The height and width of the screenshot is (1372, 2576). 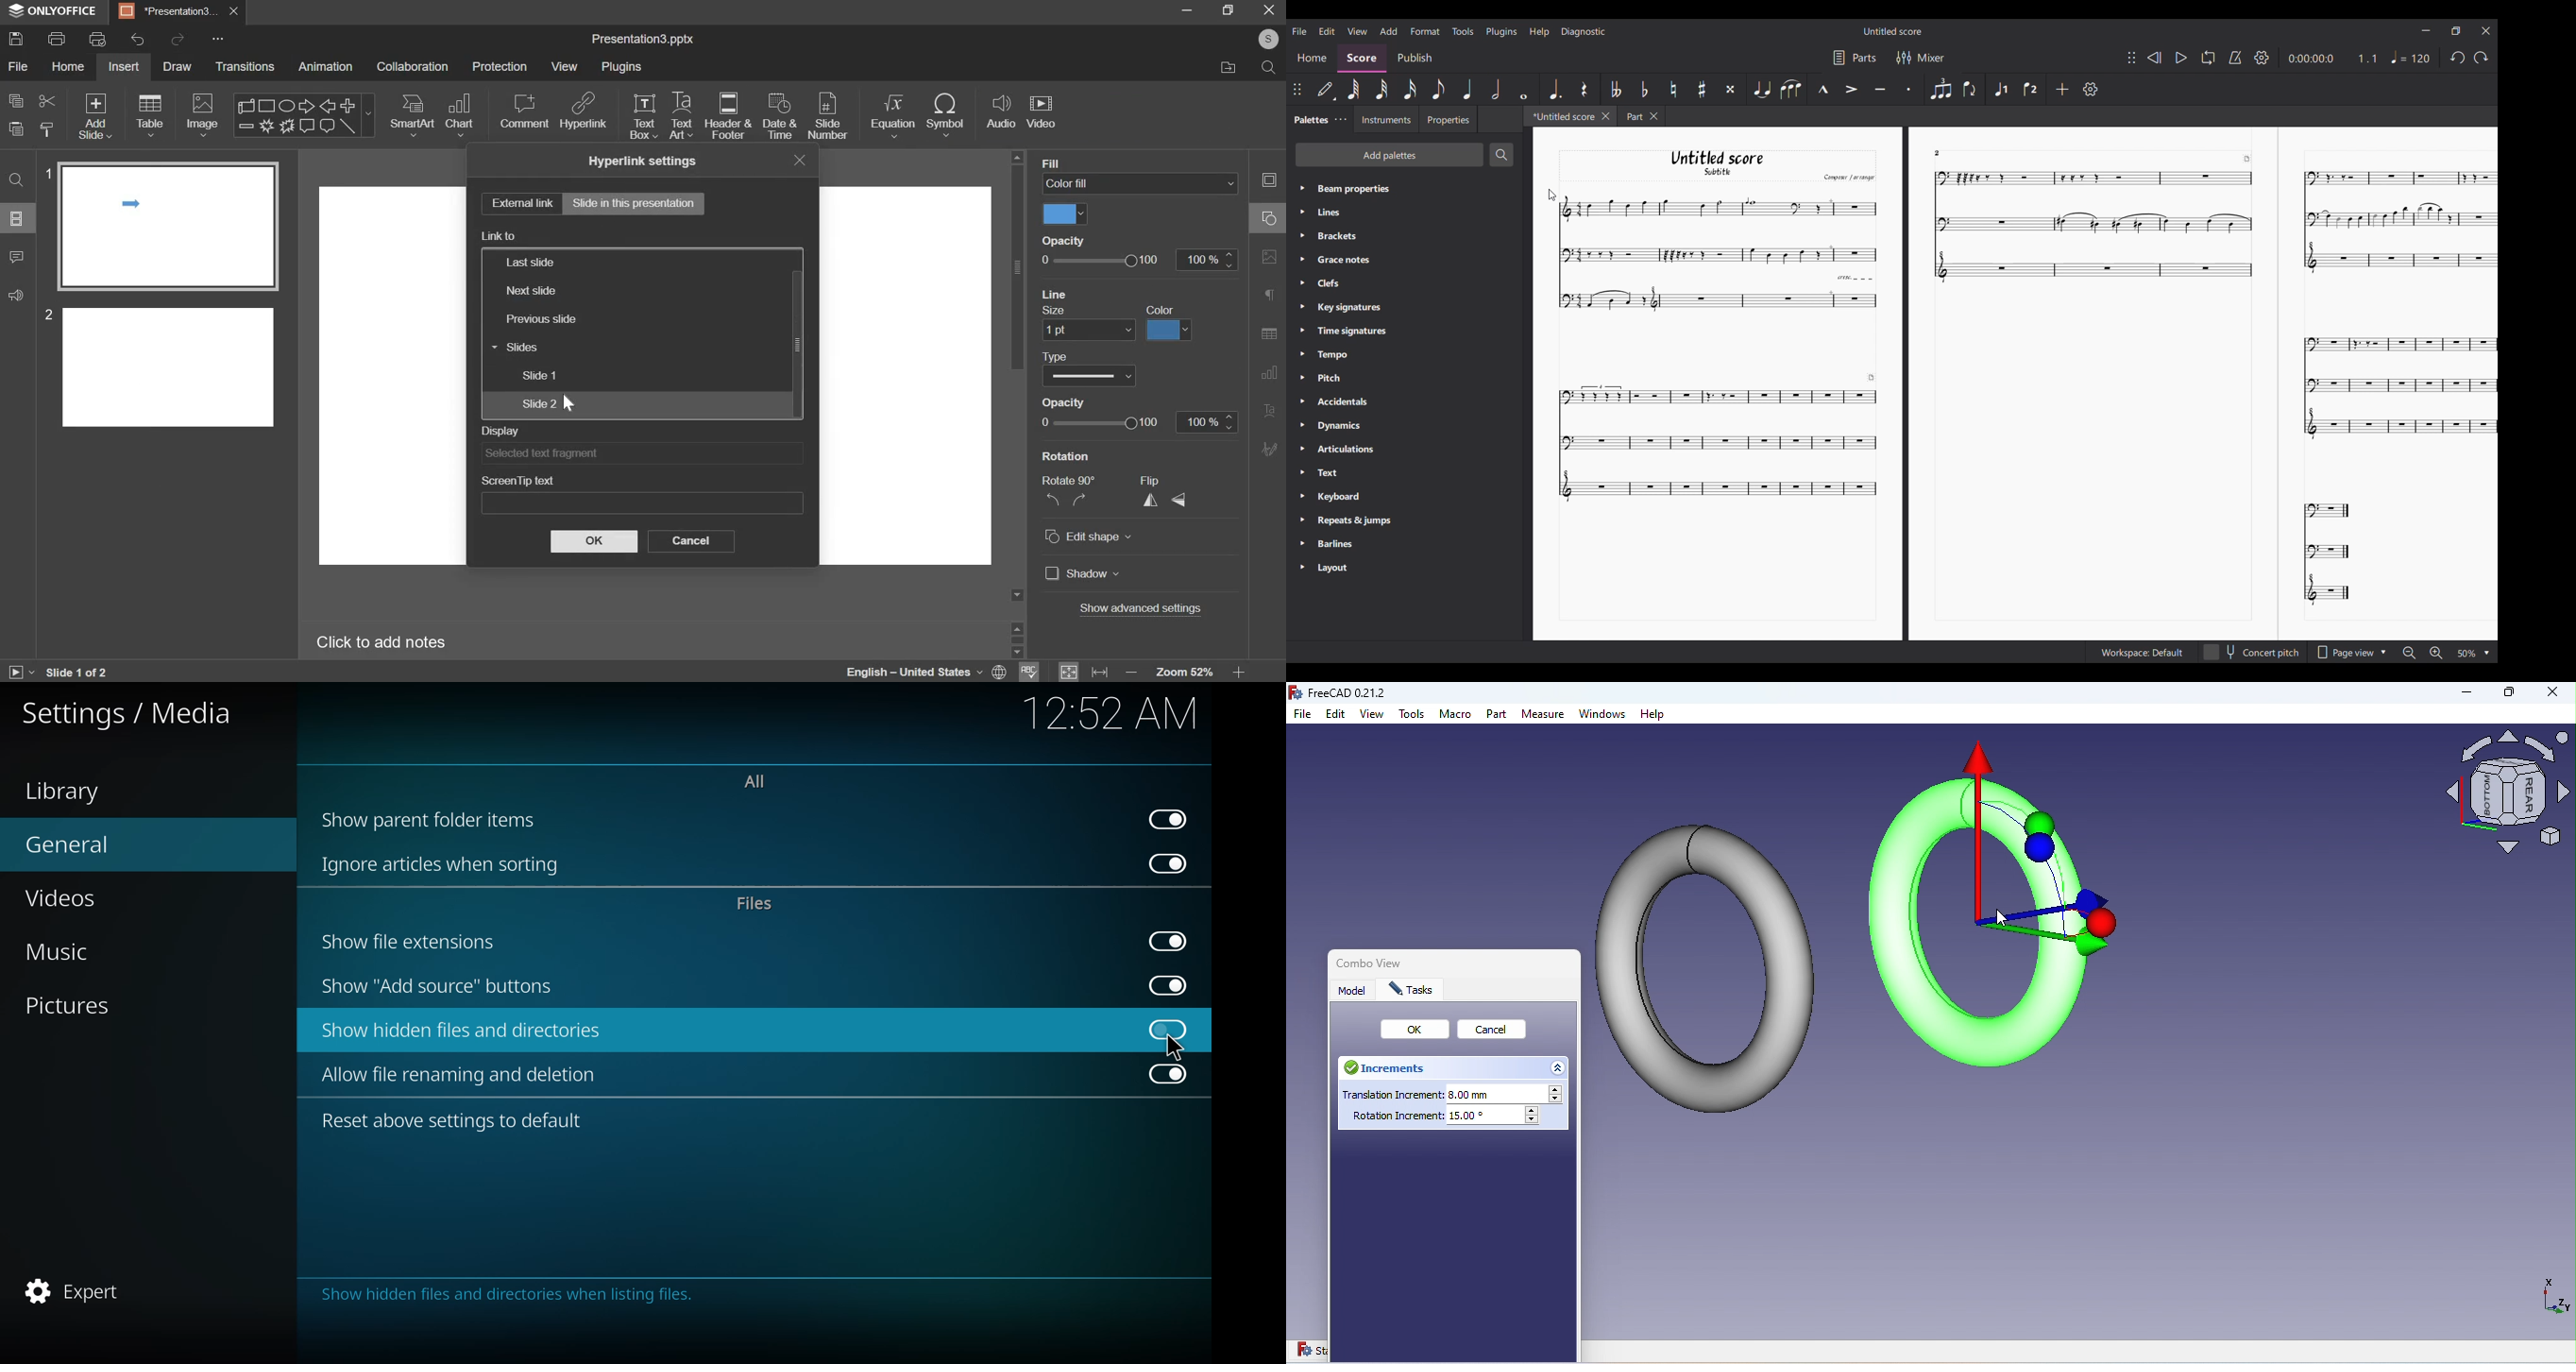 I want to click on decrease zoom, so click(x=1132, y=673).